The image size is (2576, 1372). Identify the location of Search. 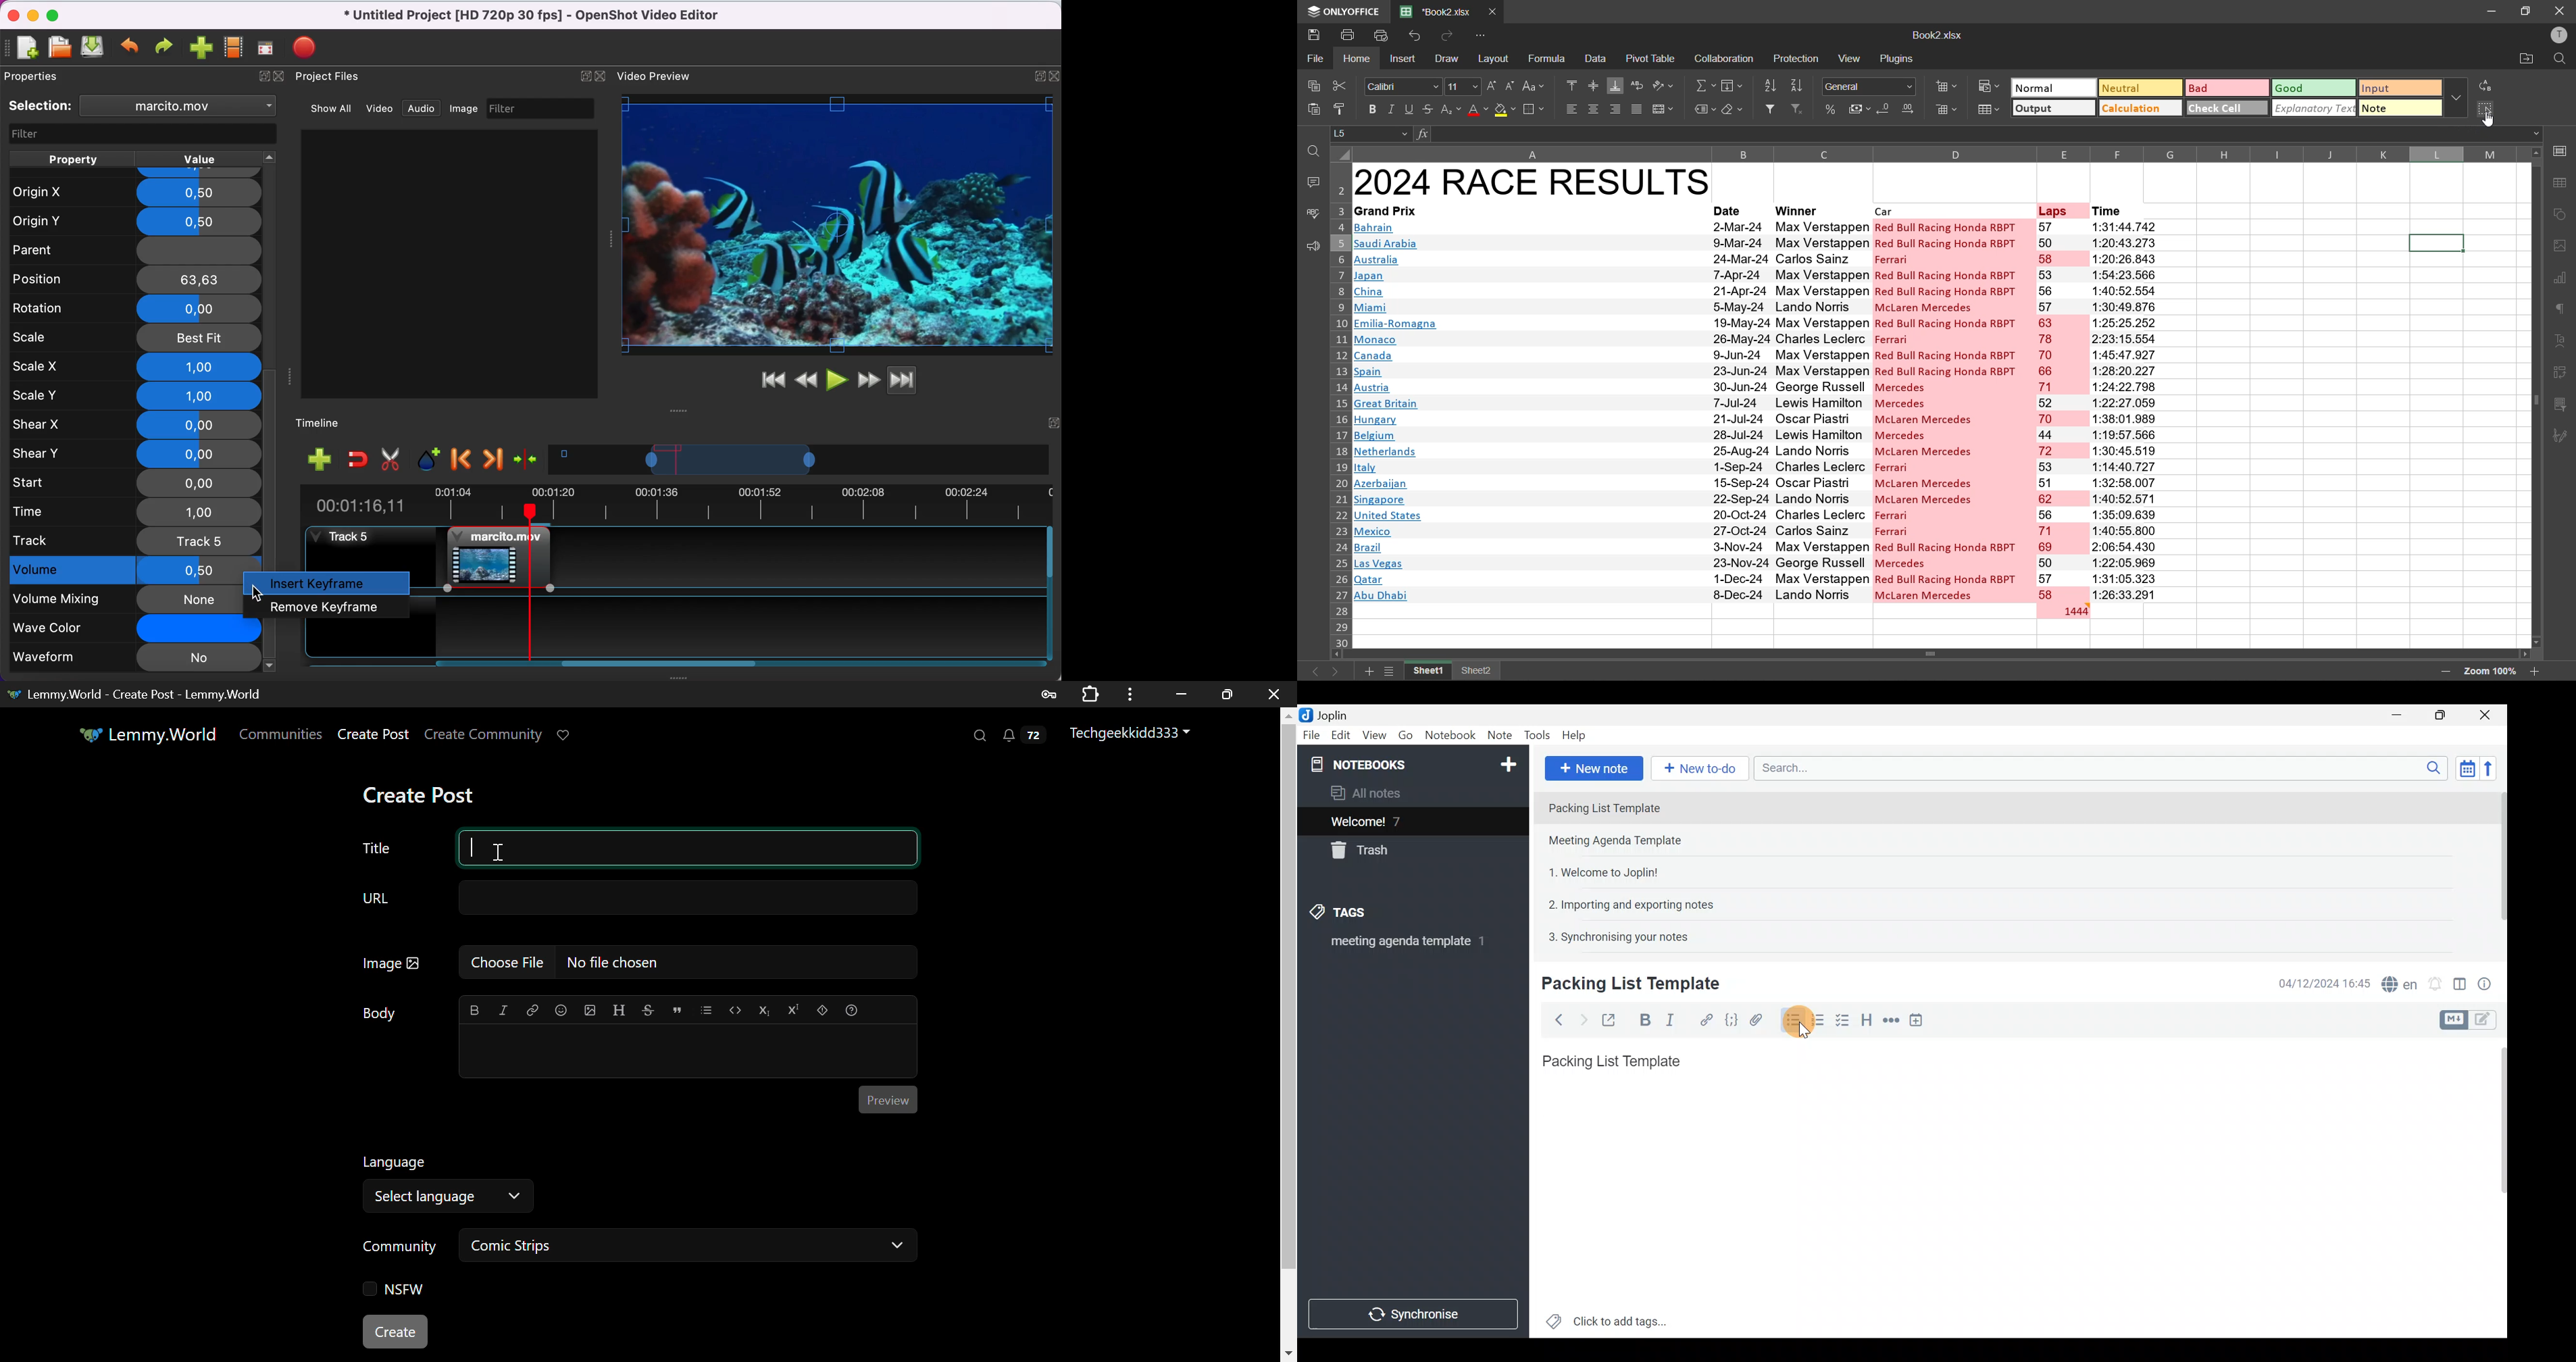
(978, 736).